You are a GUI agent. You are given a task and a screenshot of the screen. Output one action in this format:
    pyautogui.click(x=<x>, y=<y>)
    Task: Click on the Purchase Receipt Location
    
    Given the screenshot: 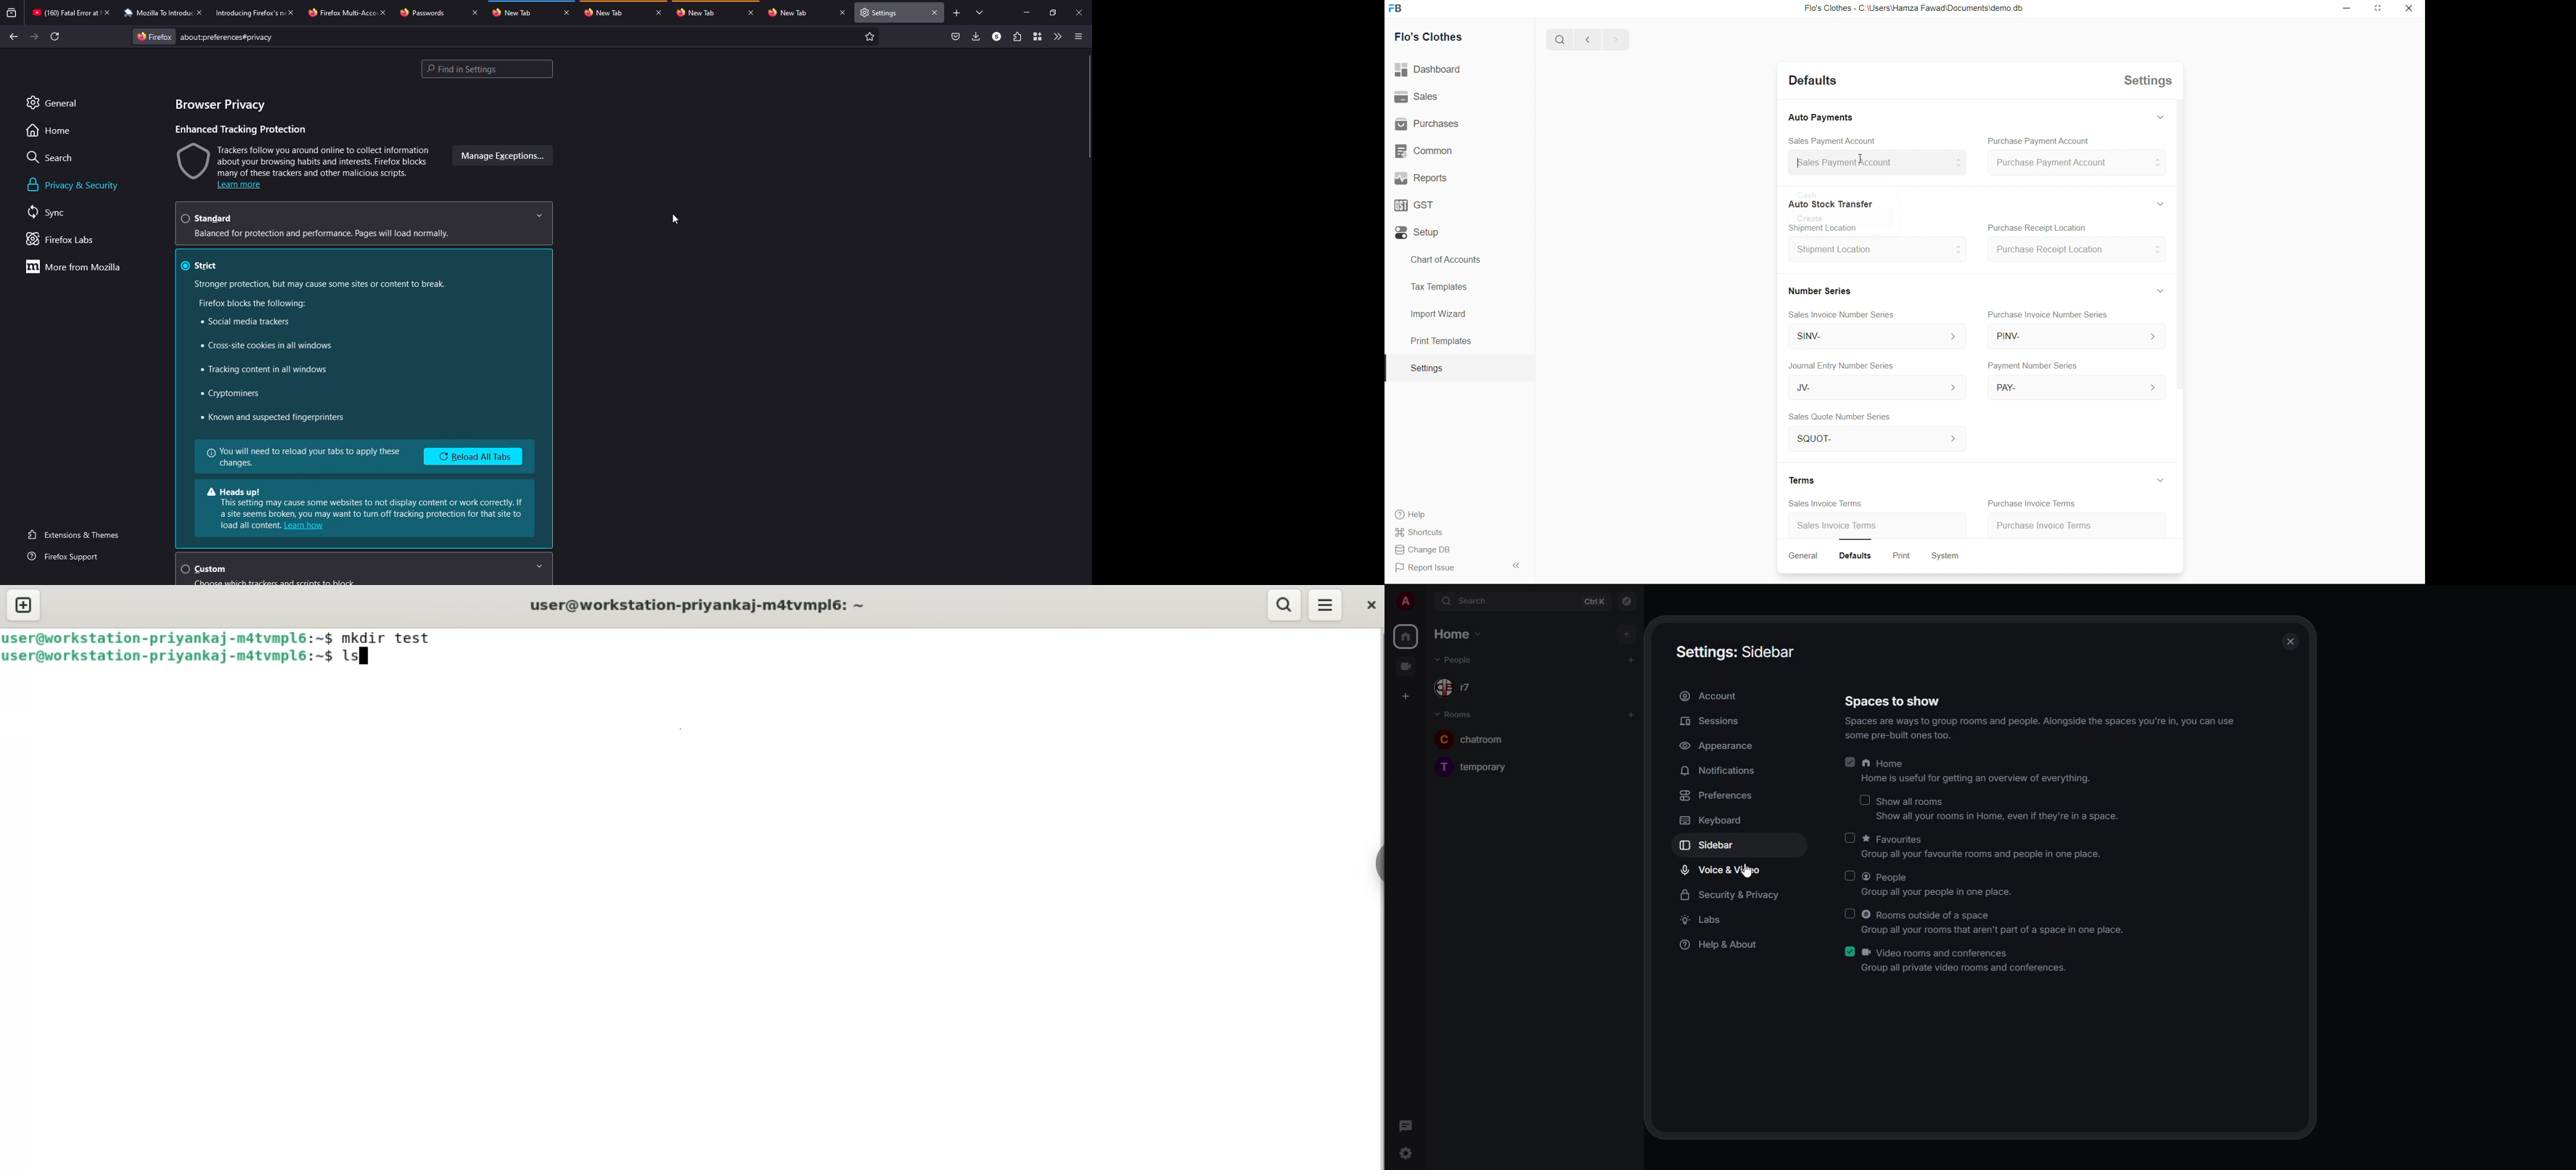 What is the action you would take?
    pyautogui.click(x=2077, y=249)
    